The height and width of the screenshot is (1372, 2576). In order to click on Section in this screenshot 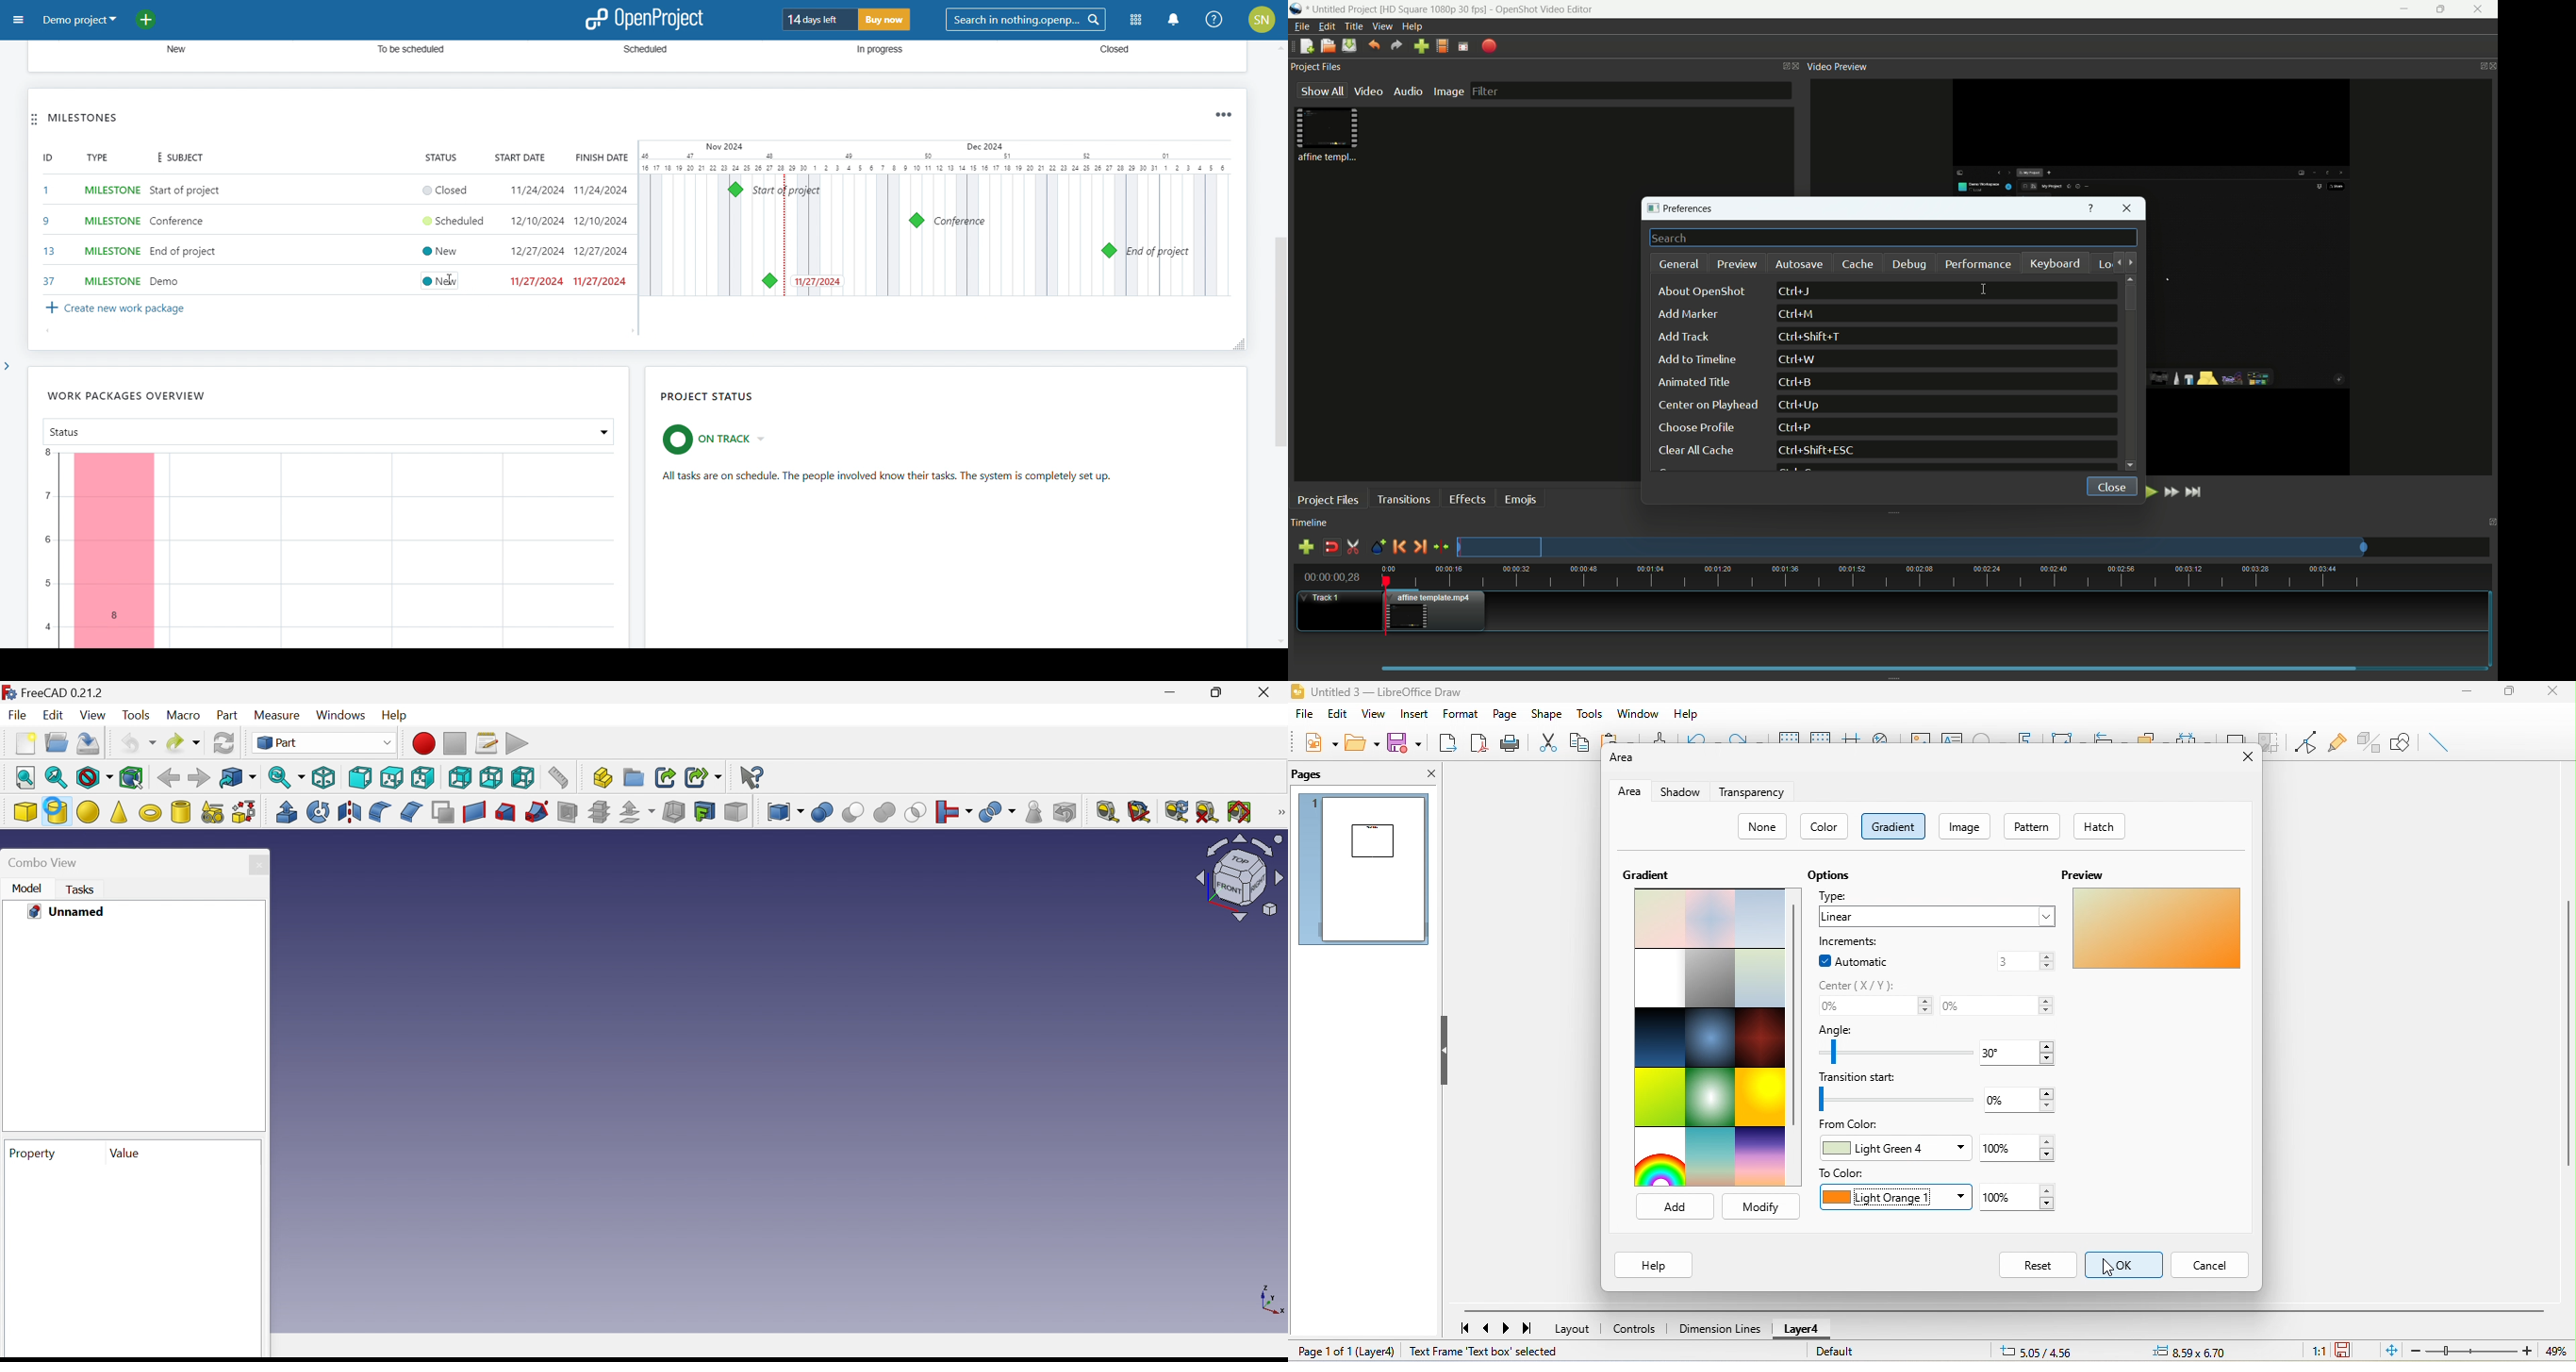, I will do `click(536, 812)`.